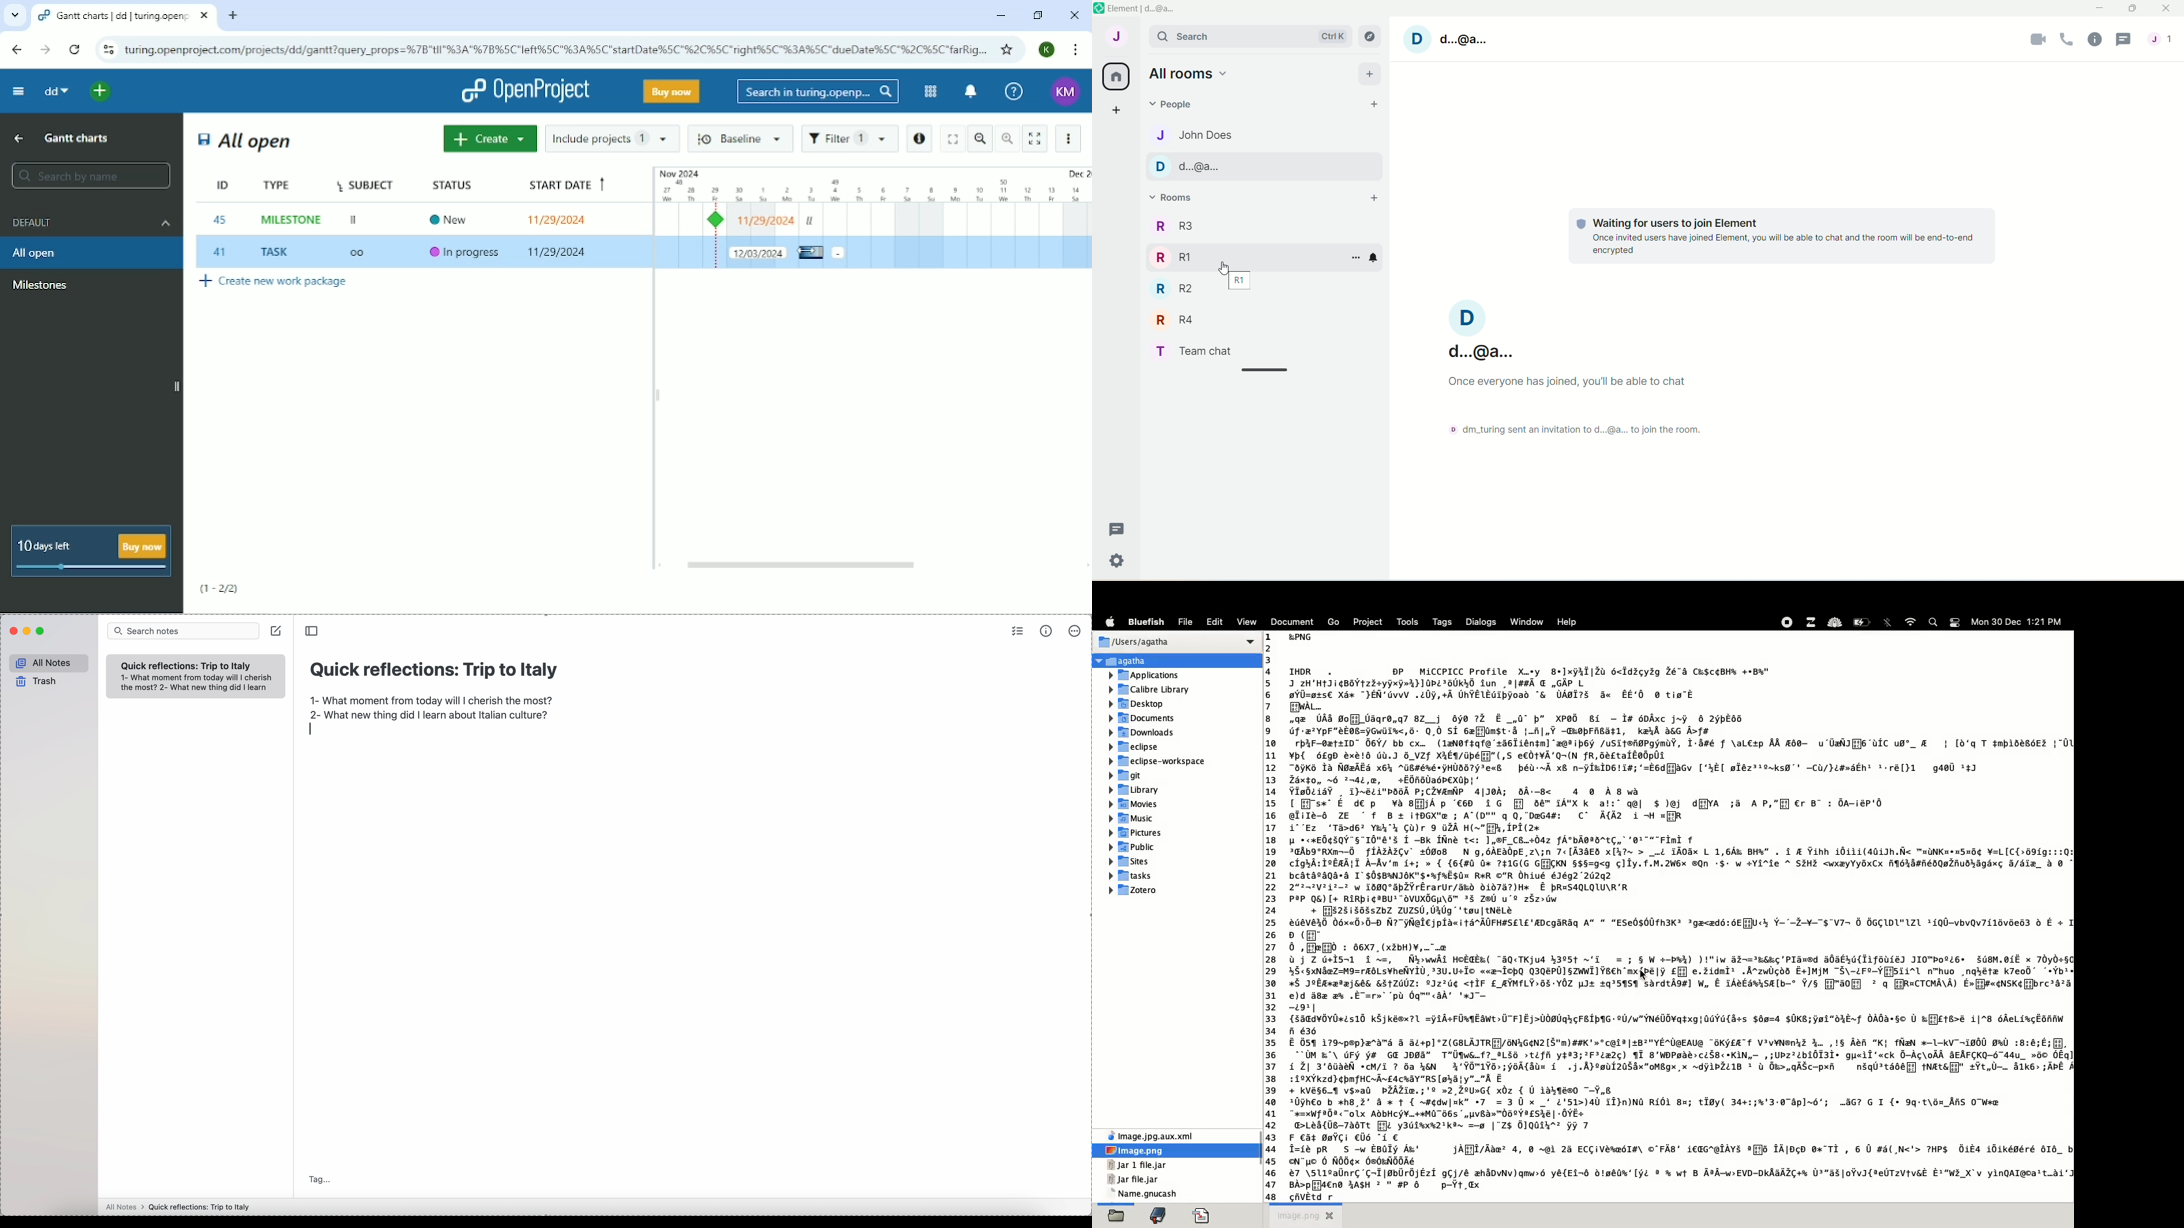  What do you see at coordinates (1070, 138) in the screenshot?
I see `More actions` at bounding box center [1070, 138].